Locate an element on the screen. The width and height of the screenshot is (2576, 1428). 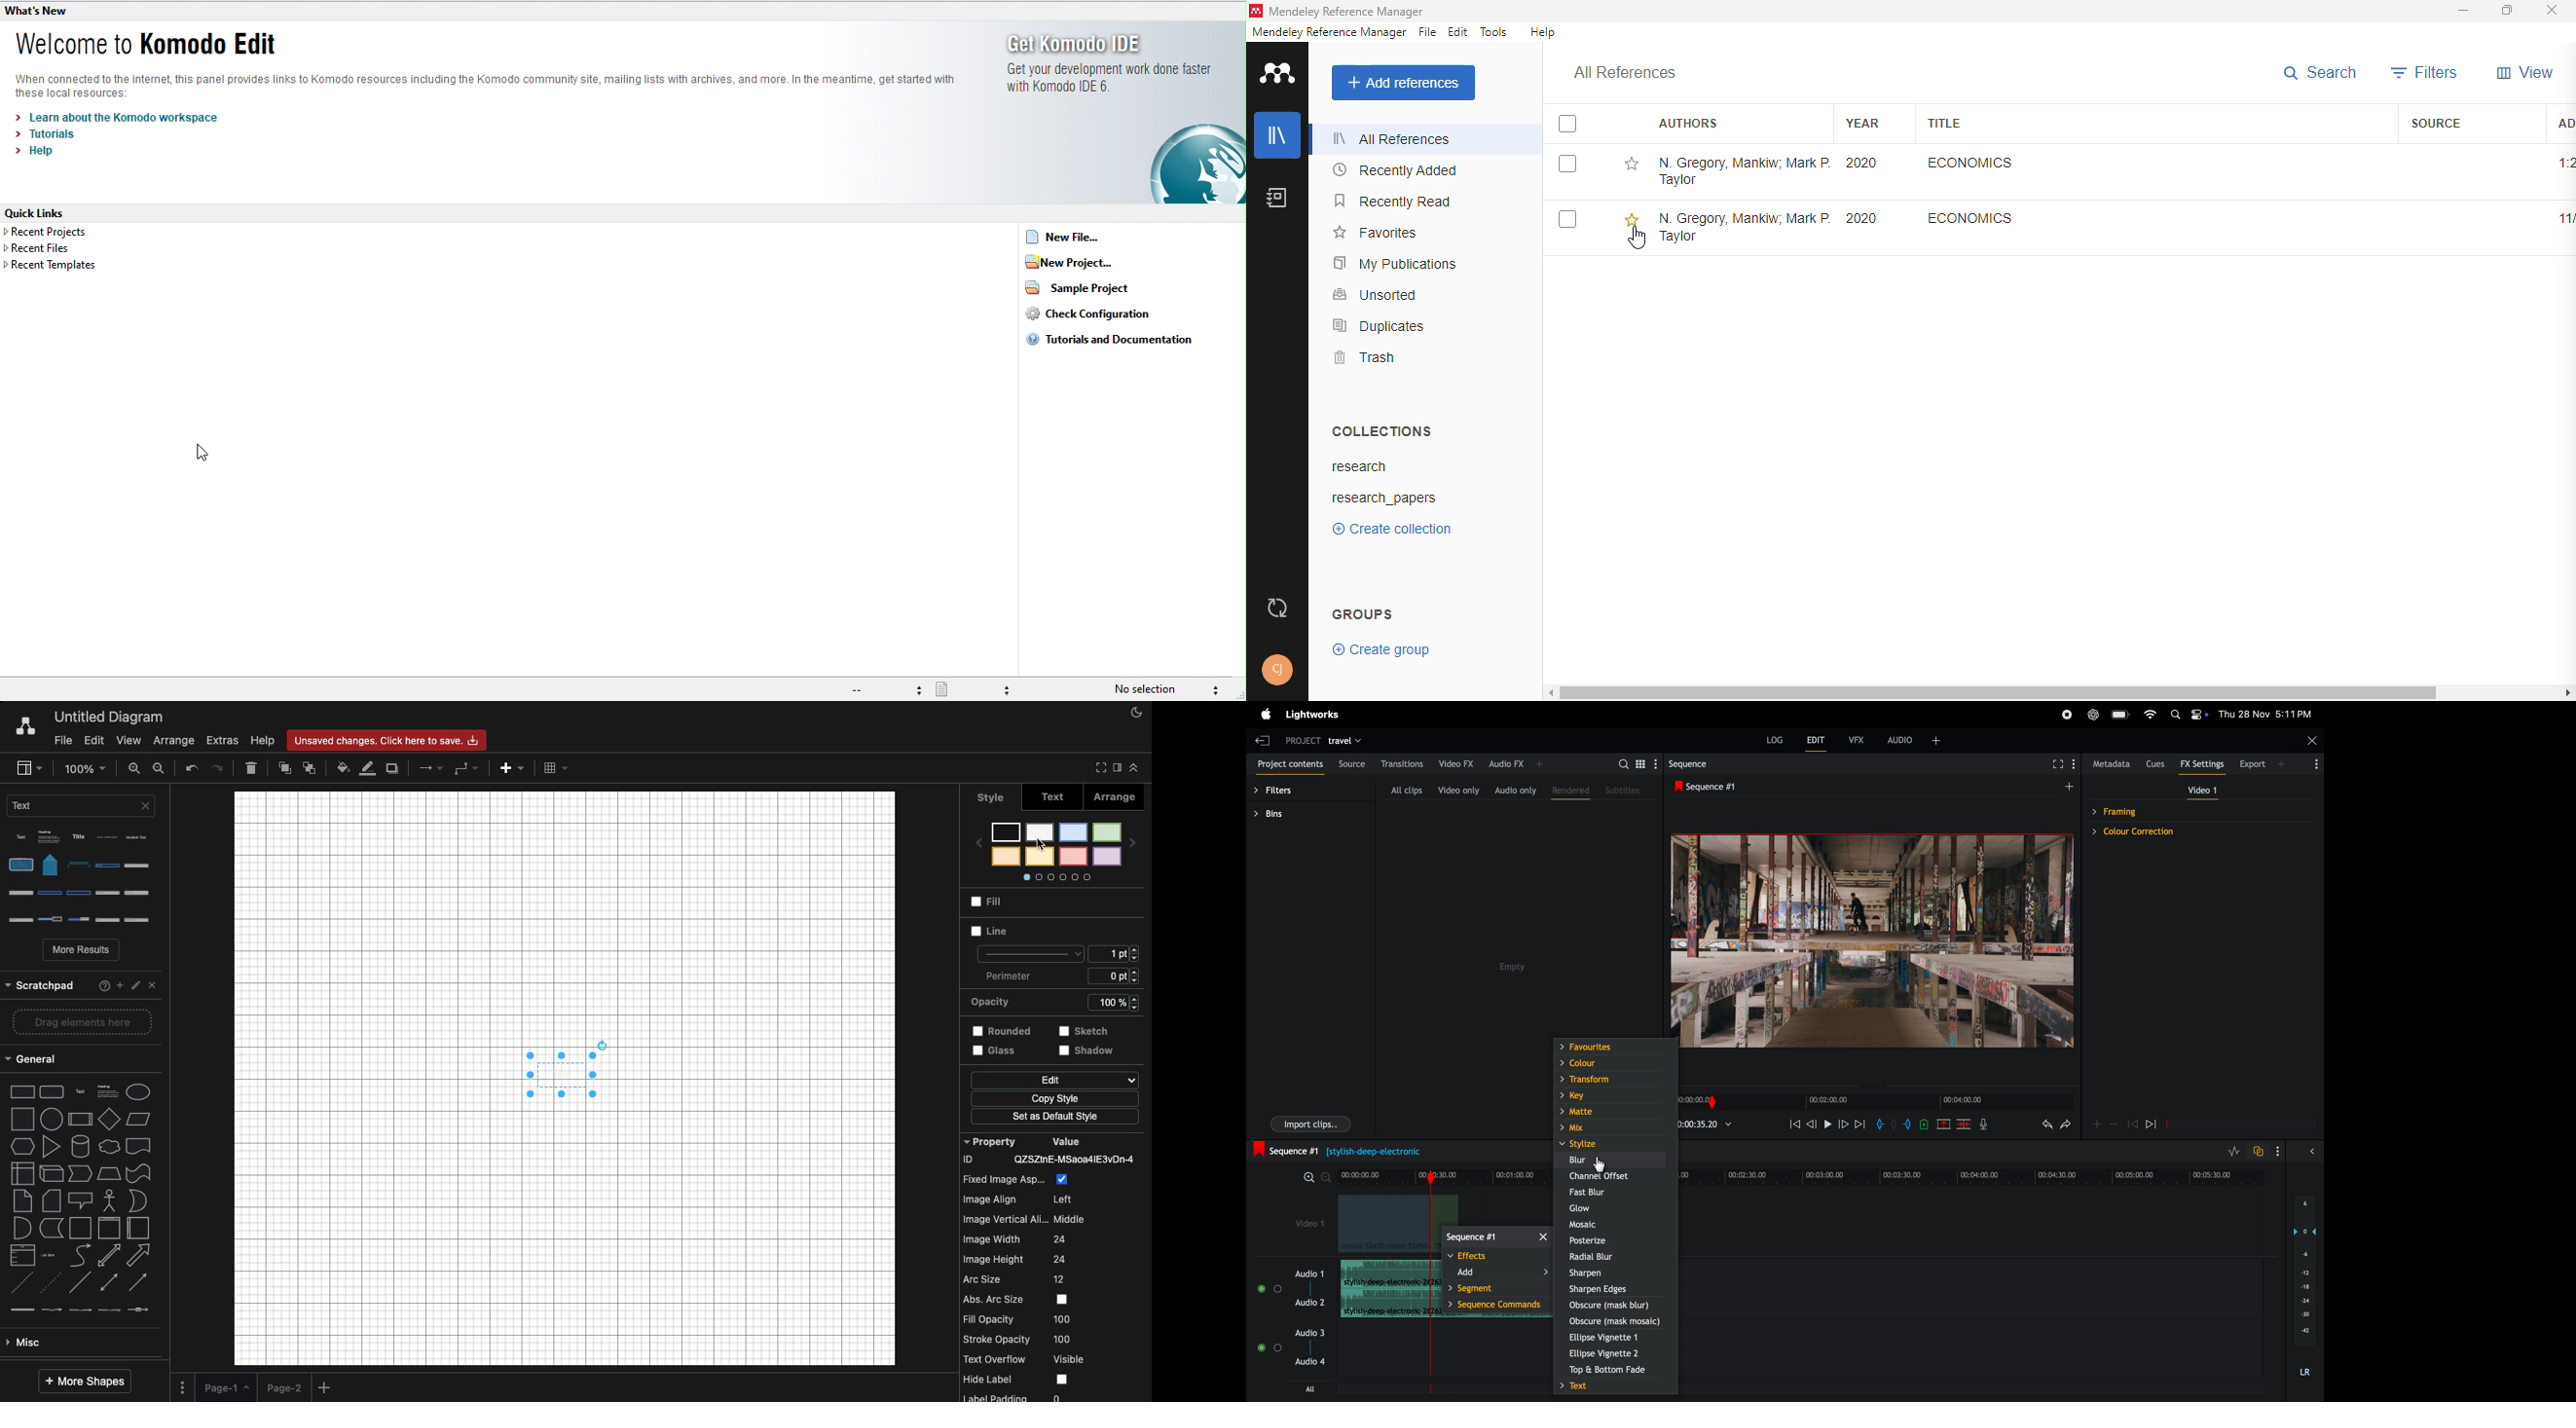
 is located at coordinates (1260, 1288).